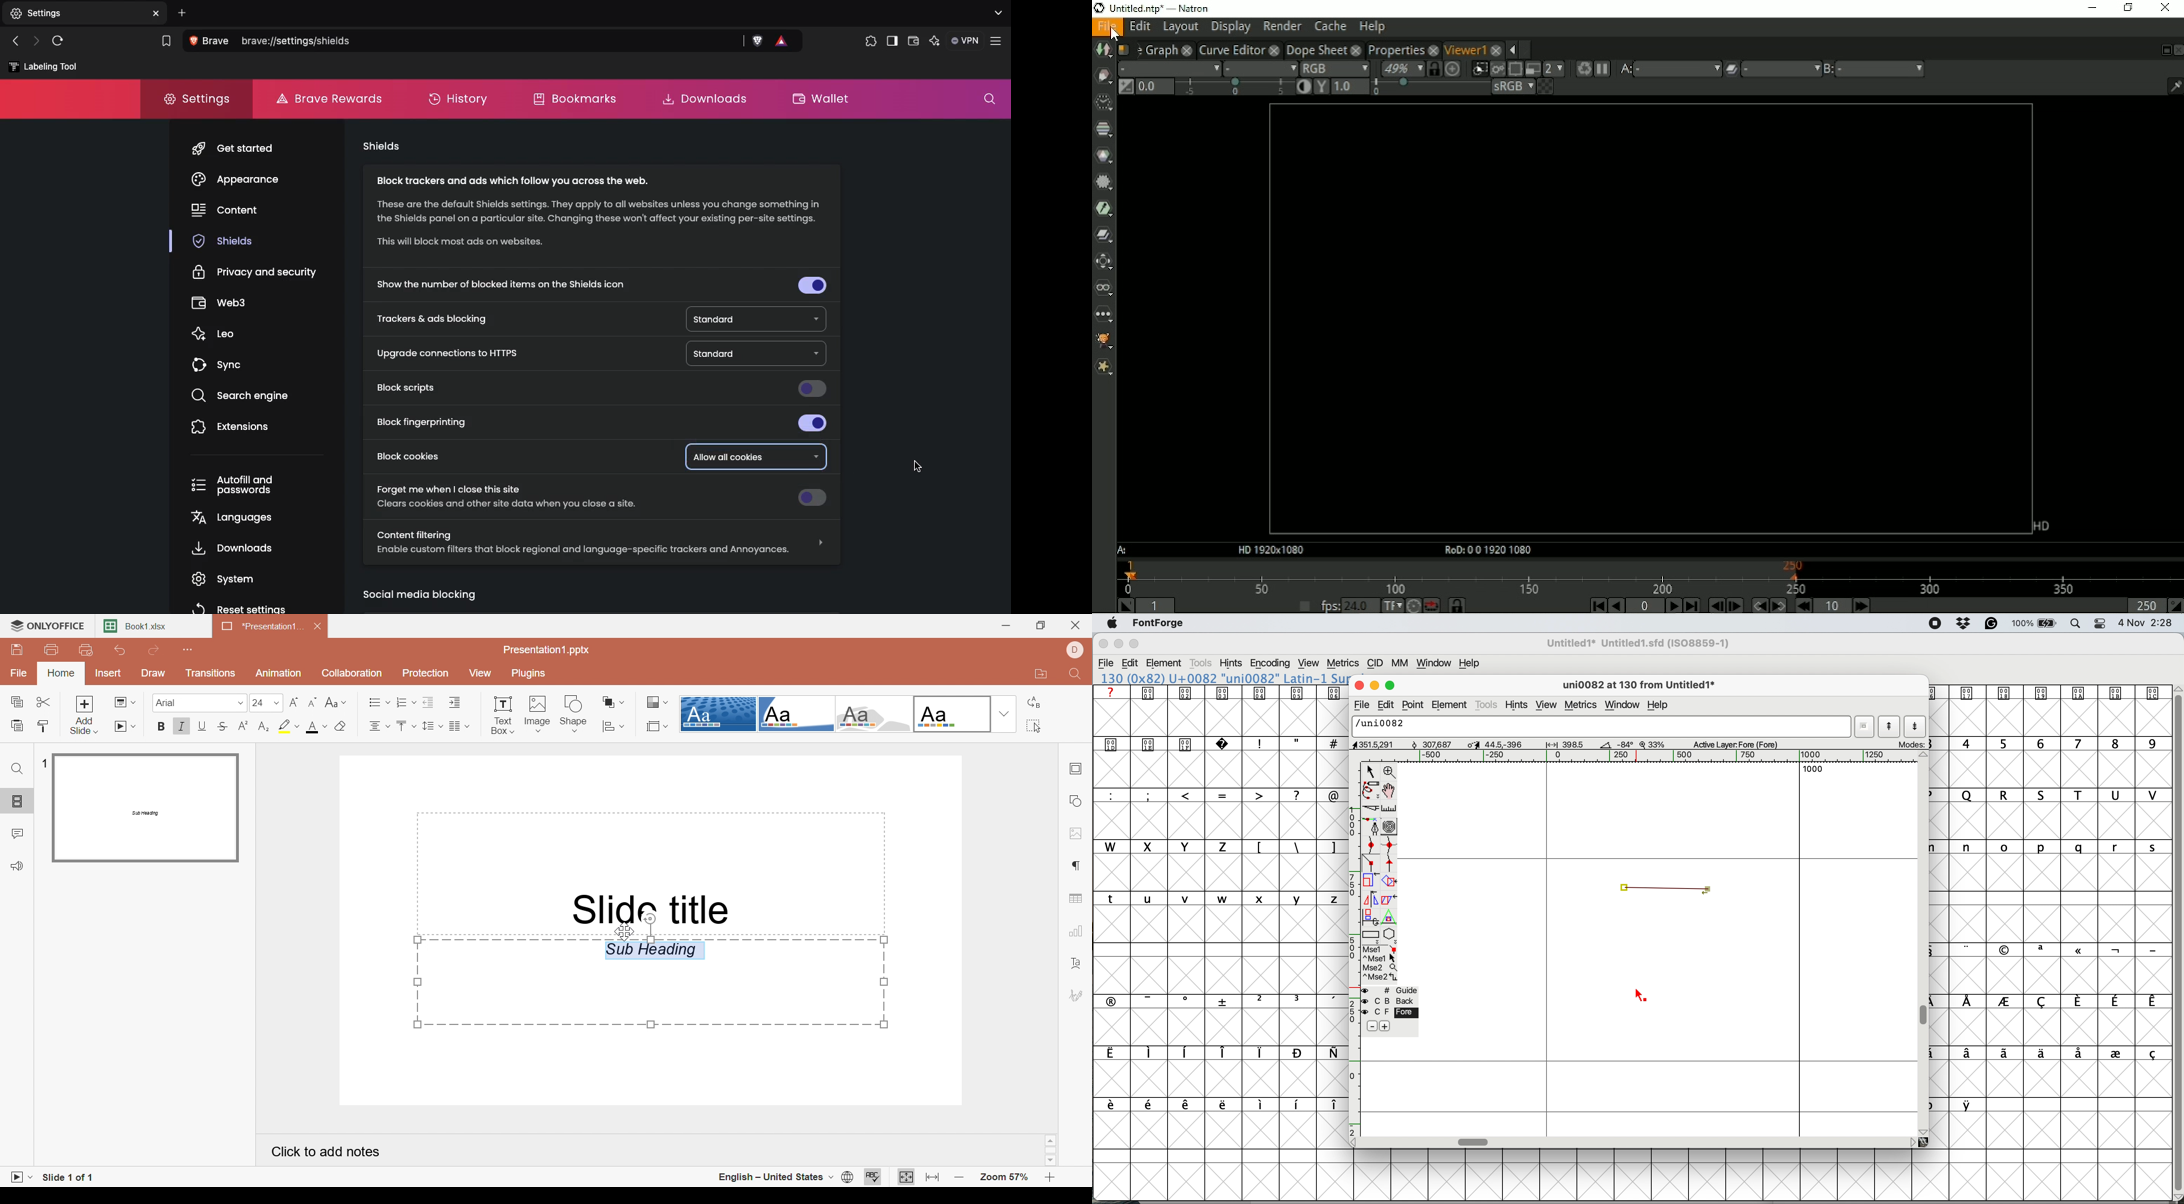 The width and height of the screenshot is (2184, 1204). Describe the element at coordinates (1373, 808) in the screenshot. I see `cut splines in two` at that location.